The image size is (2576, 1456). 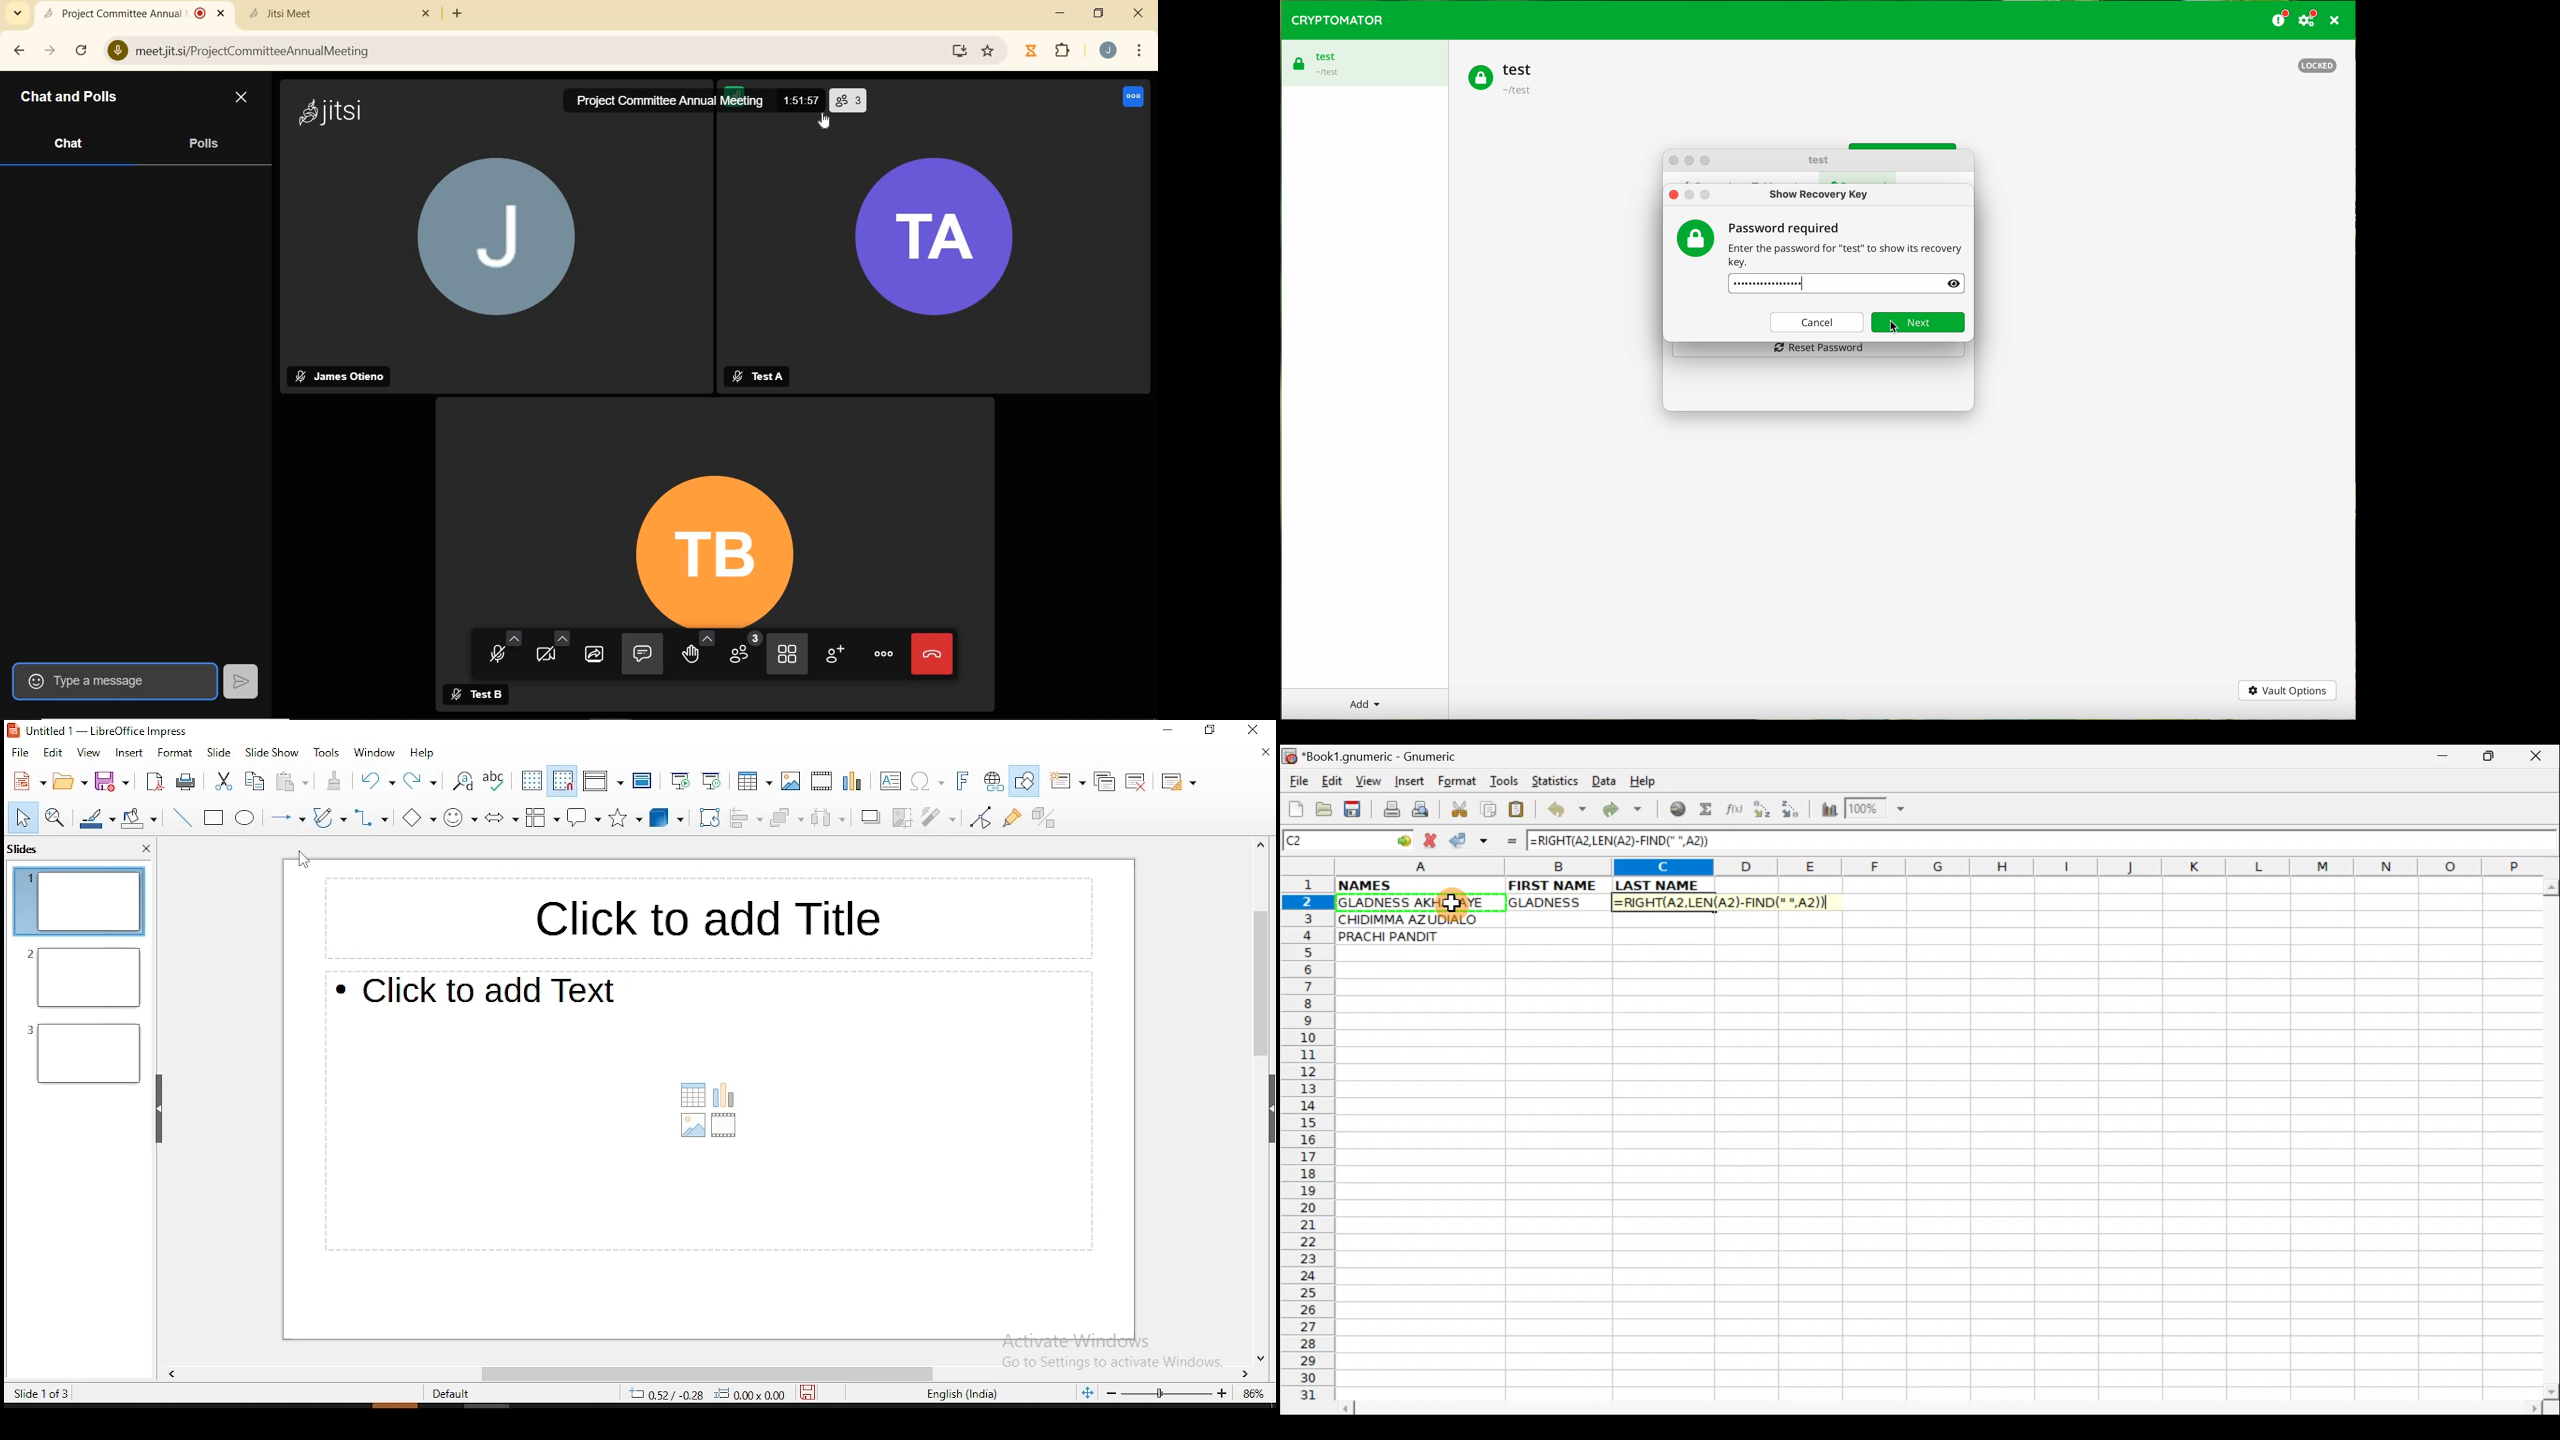 I want to click on Install Google Meet, so click(x=957, y=52).